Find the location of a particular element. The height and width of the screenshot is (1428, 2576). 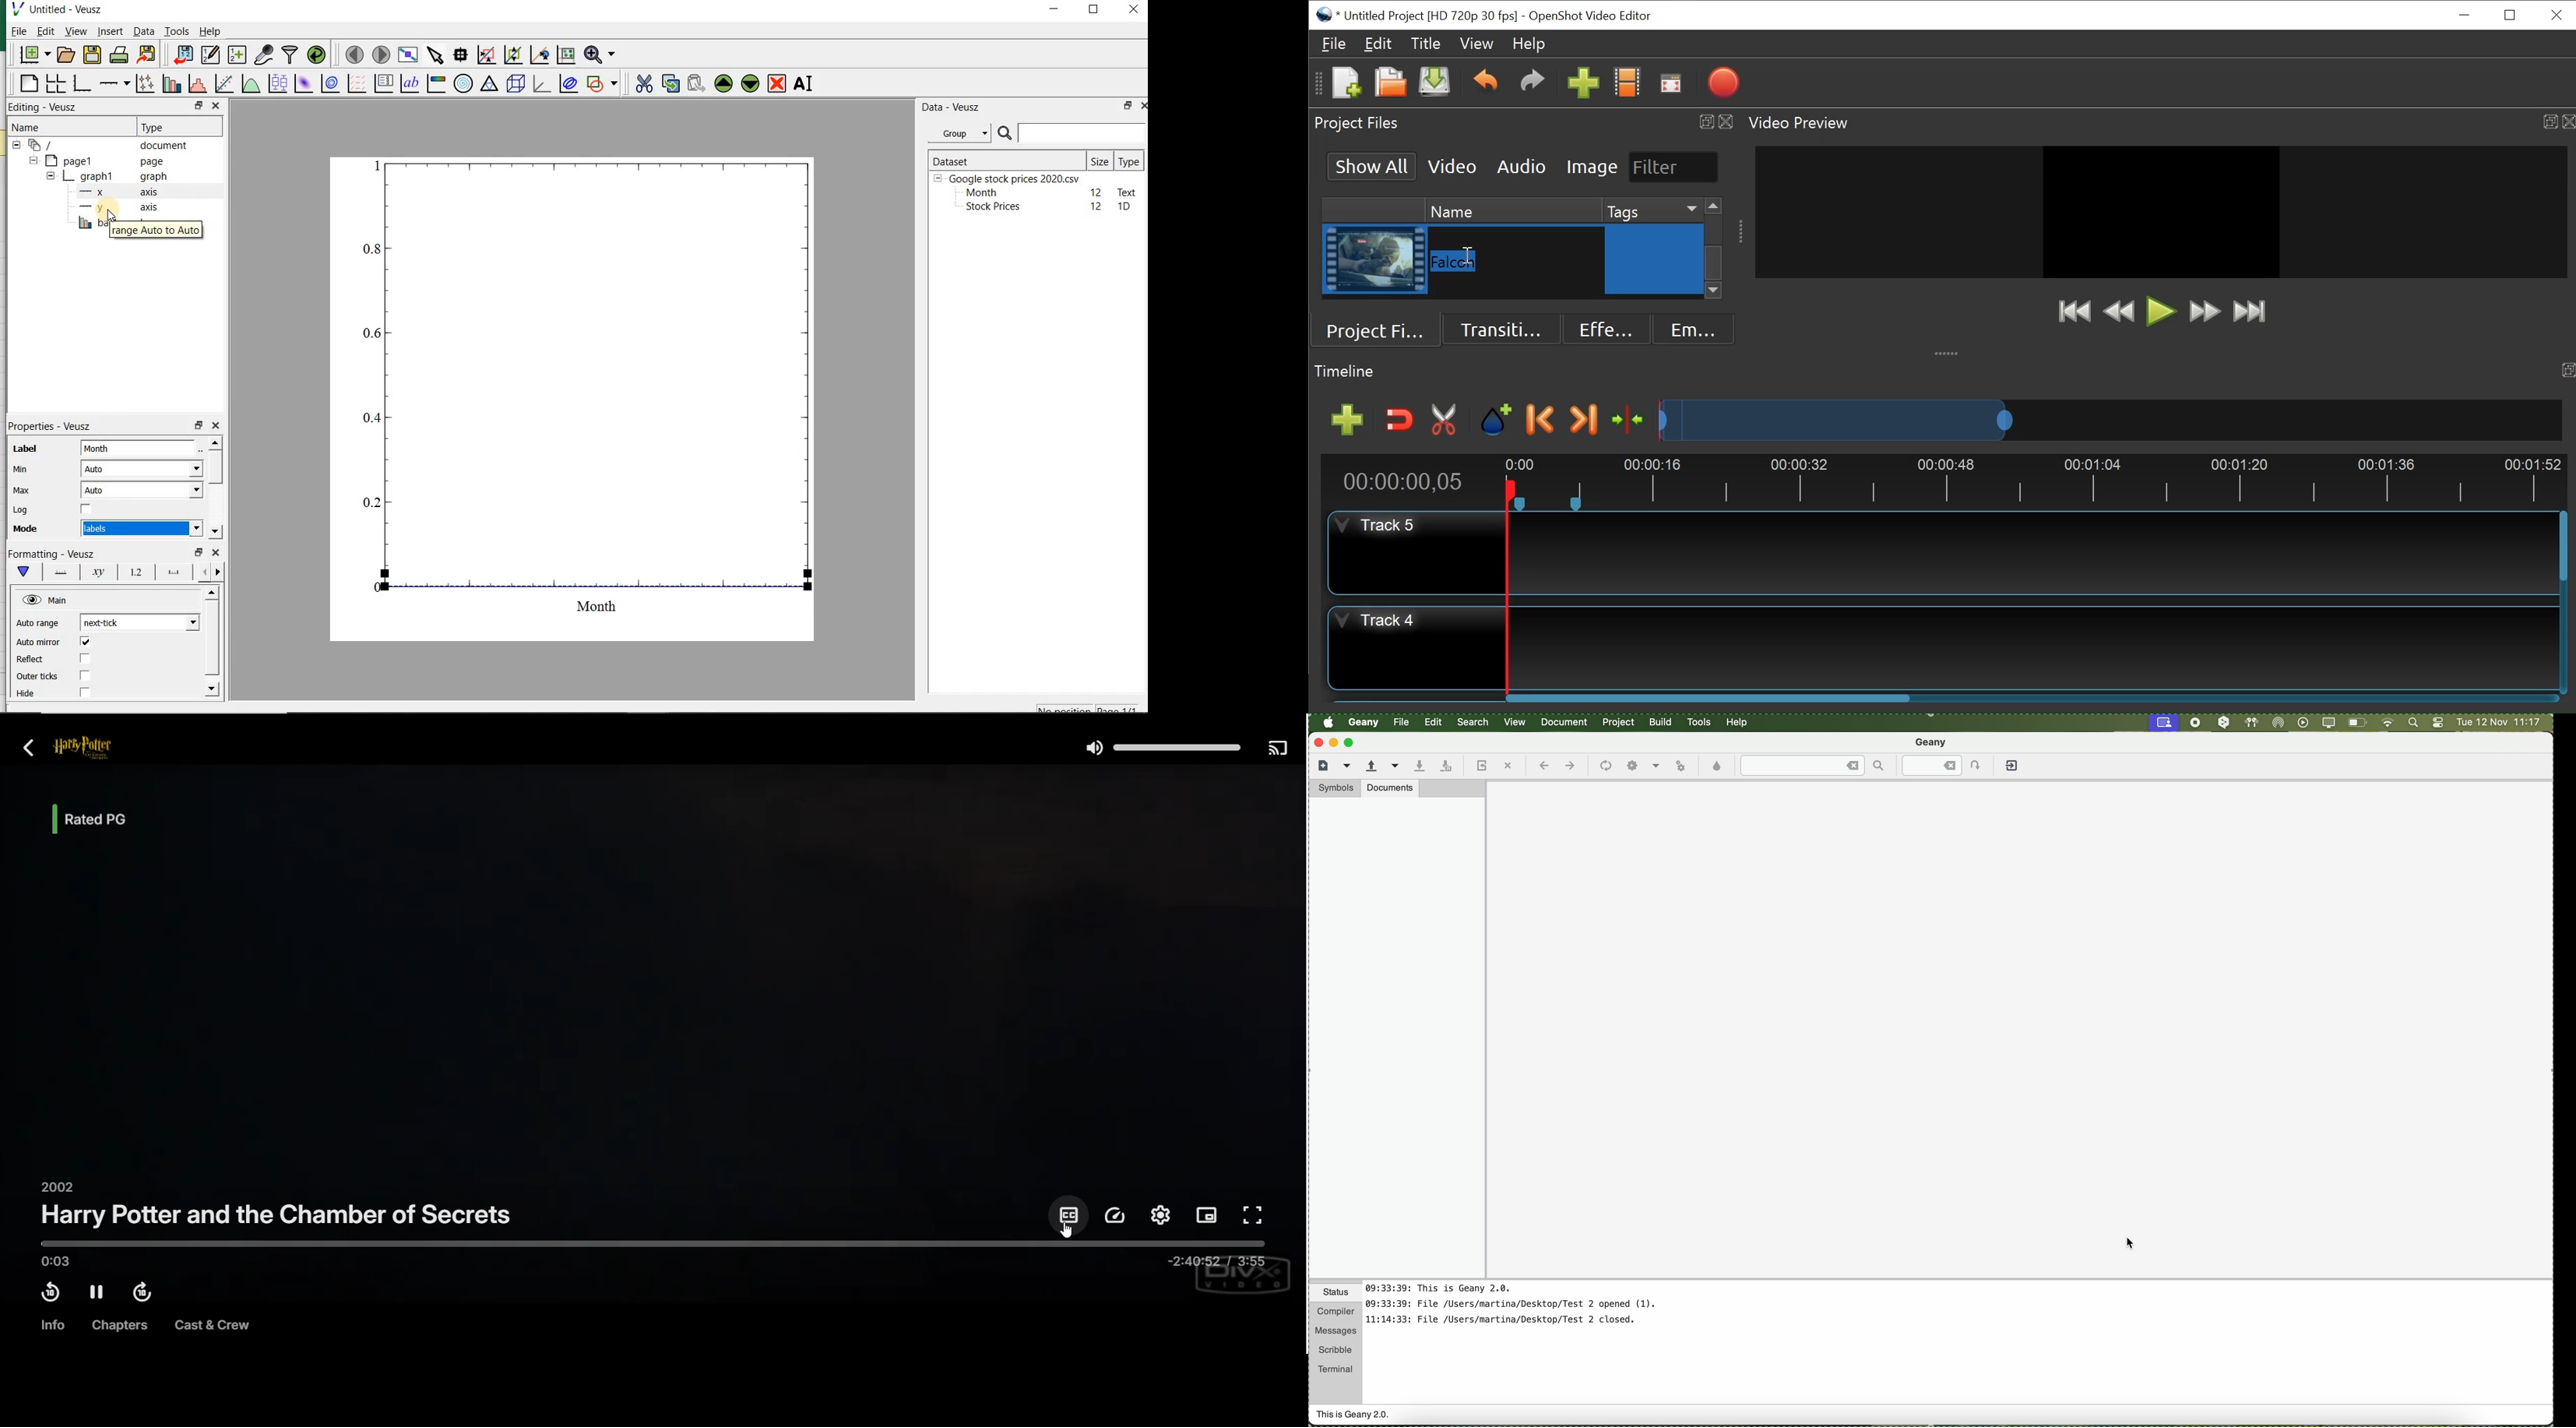

Untitled-Veusz is located at coordinates (64, 10).